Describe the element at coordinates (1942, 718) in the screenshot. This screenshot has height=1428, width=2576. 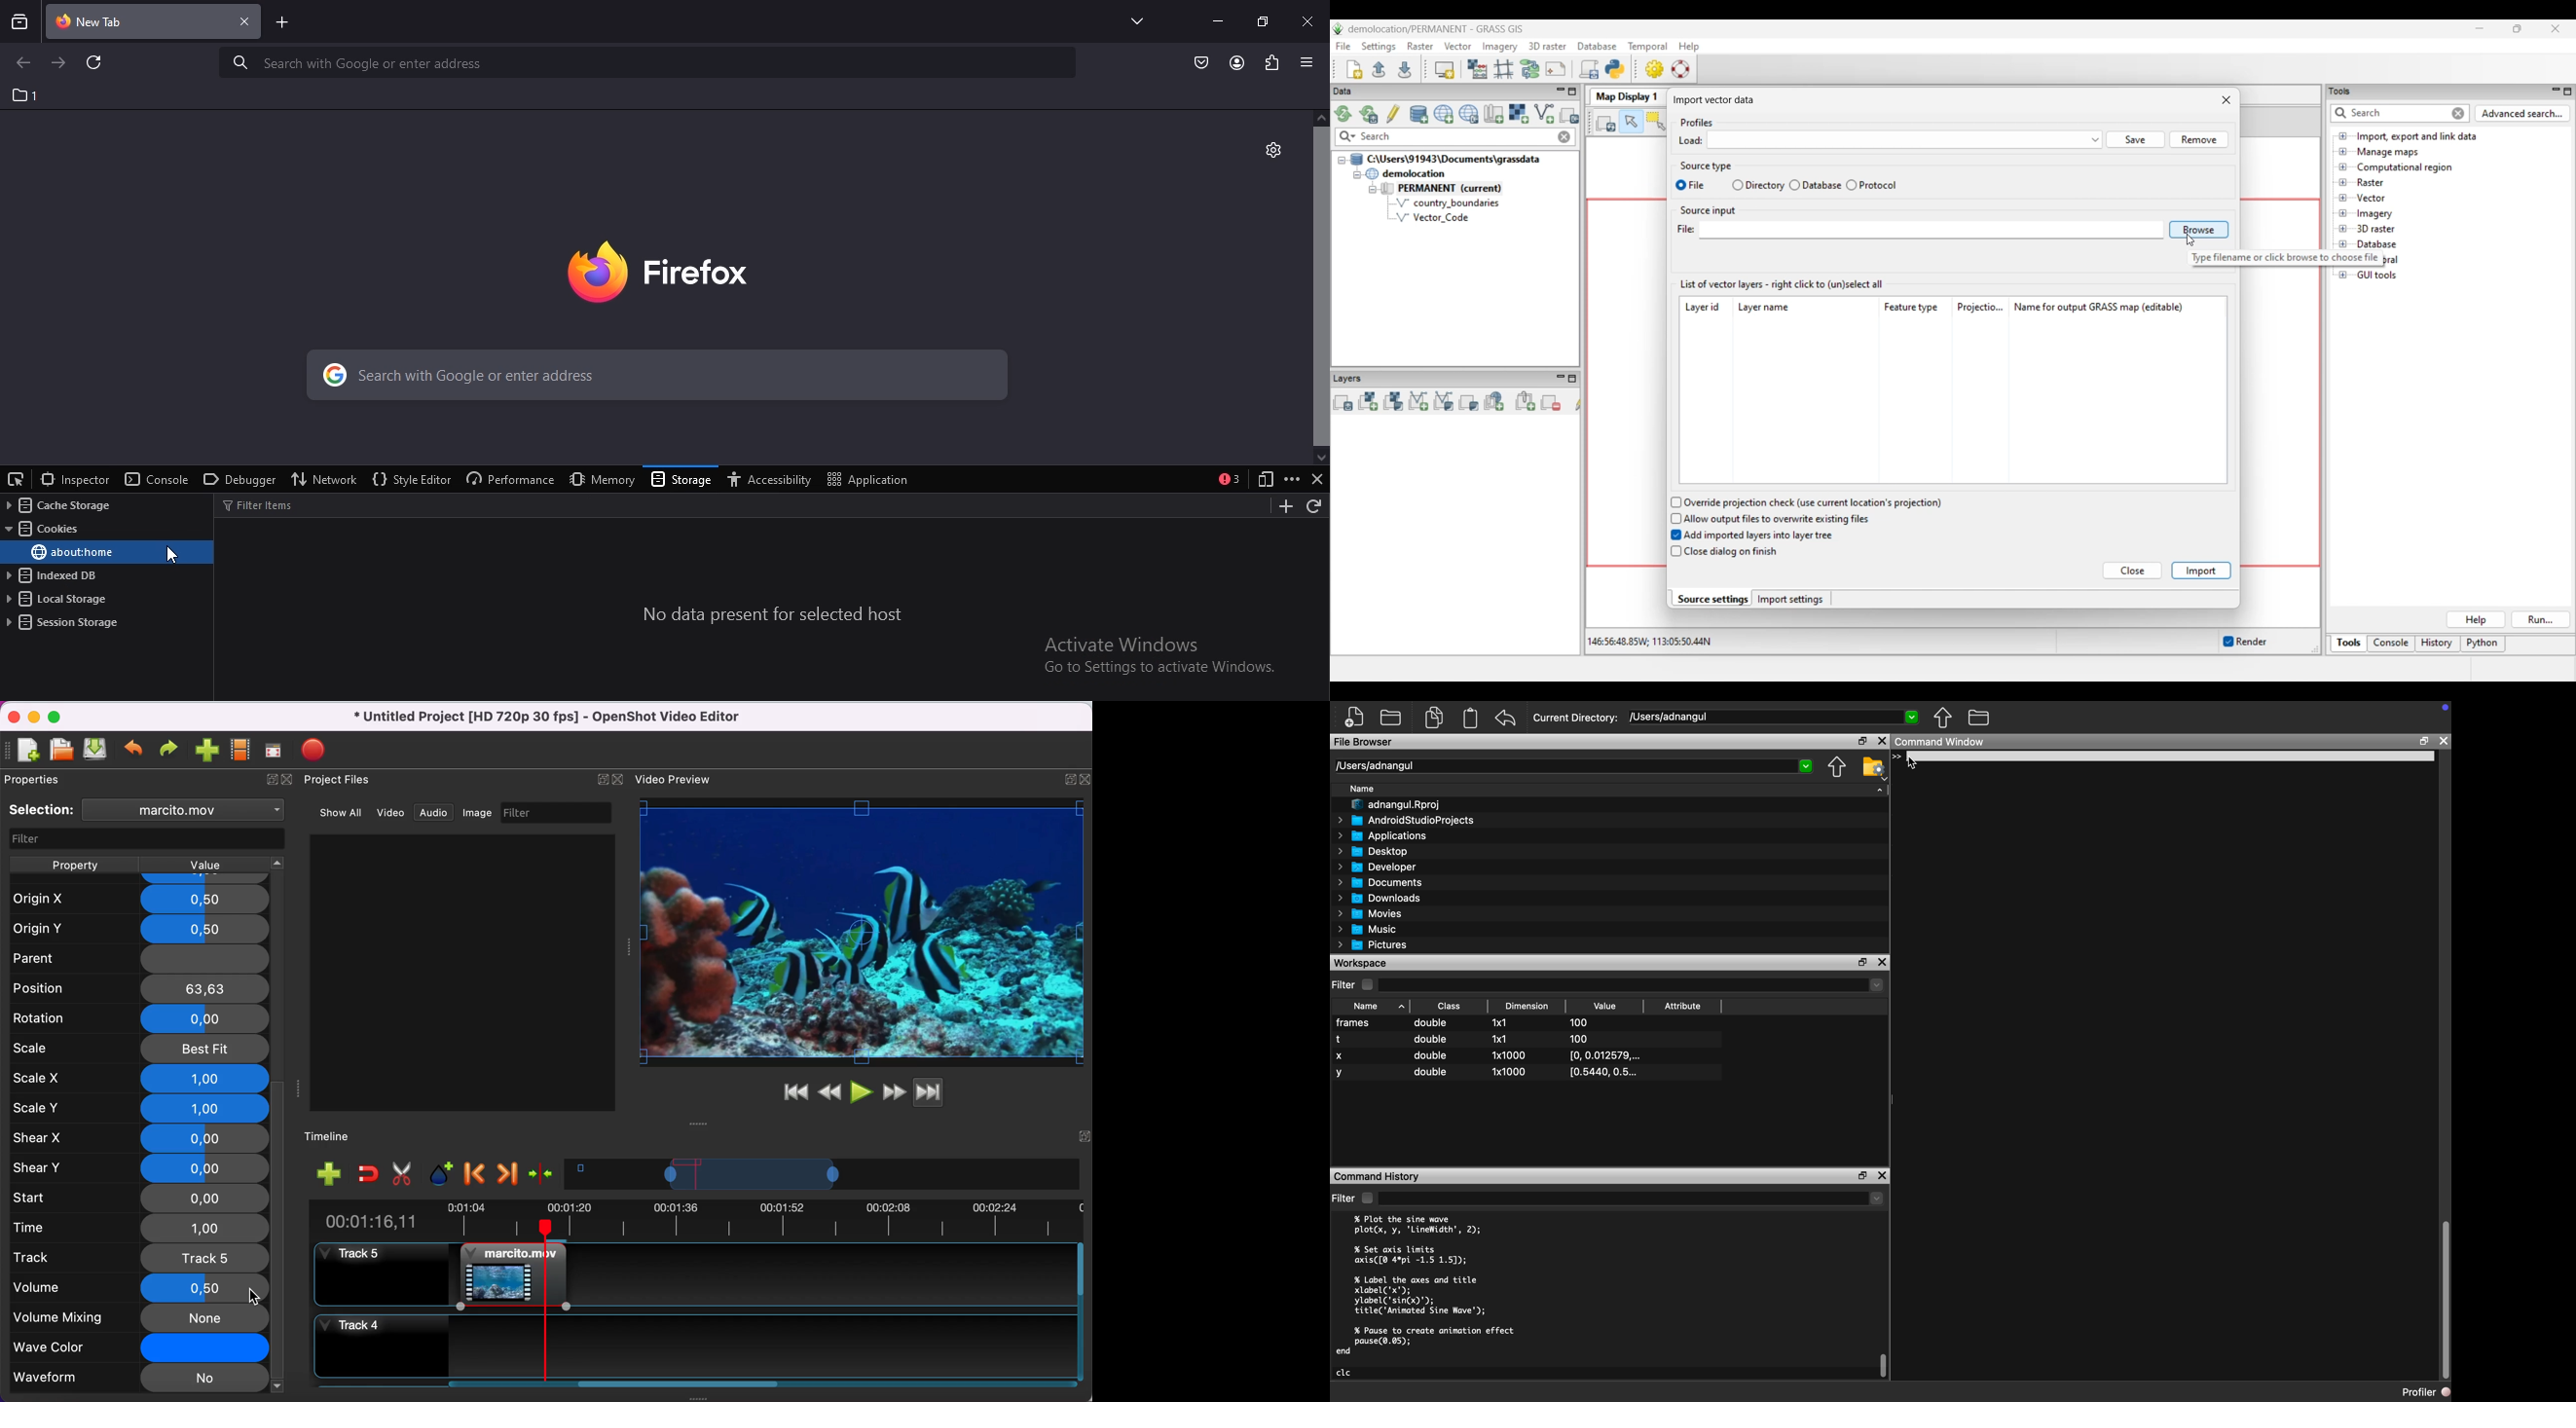
I see `Parent Directory` at that location.